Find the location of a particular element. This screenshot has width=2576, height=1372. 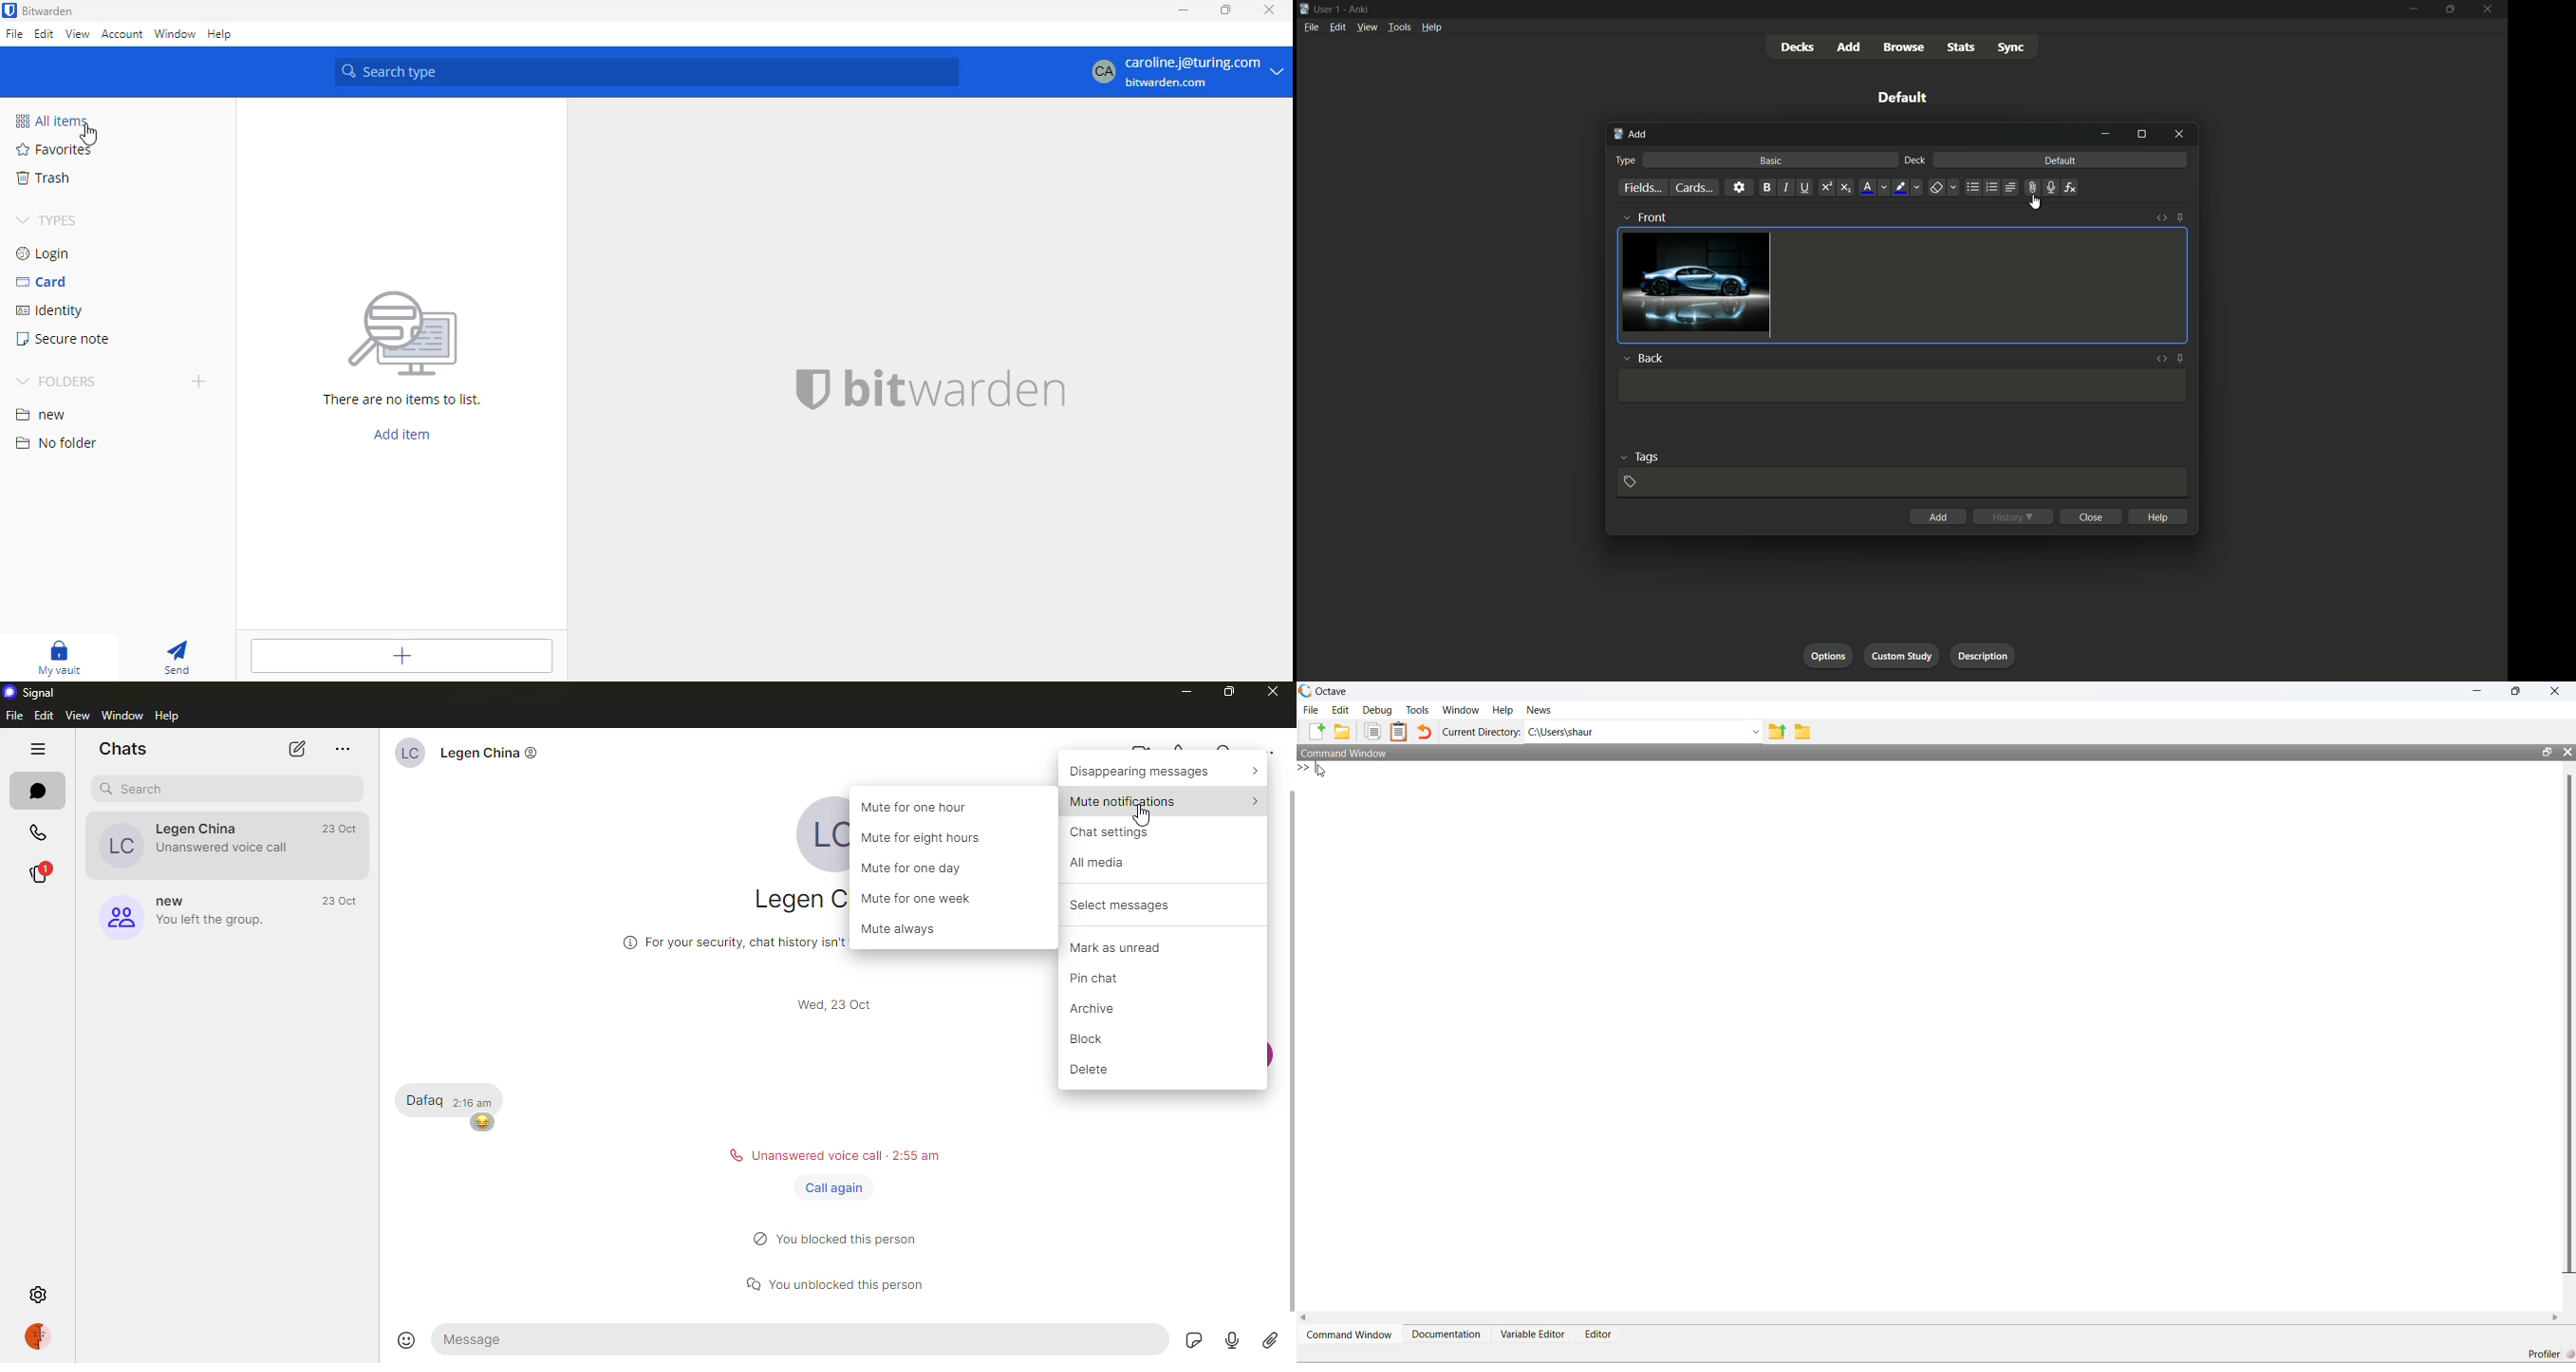

pin chat is located at coordinates (1111, 980).